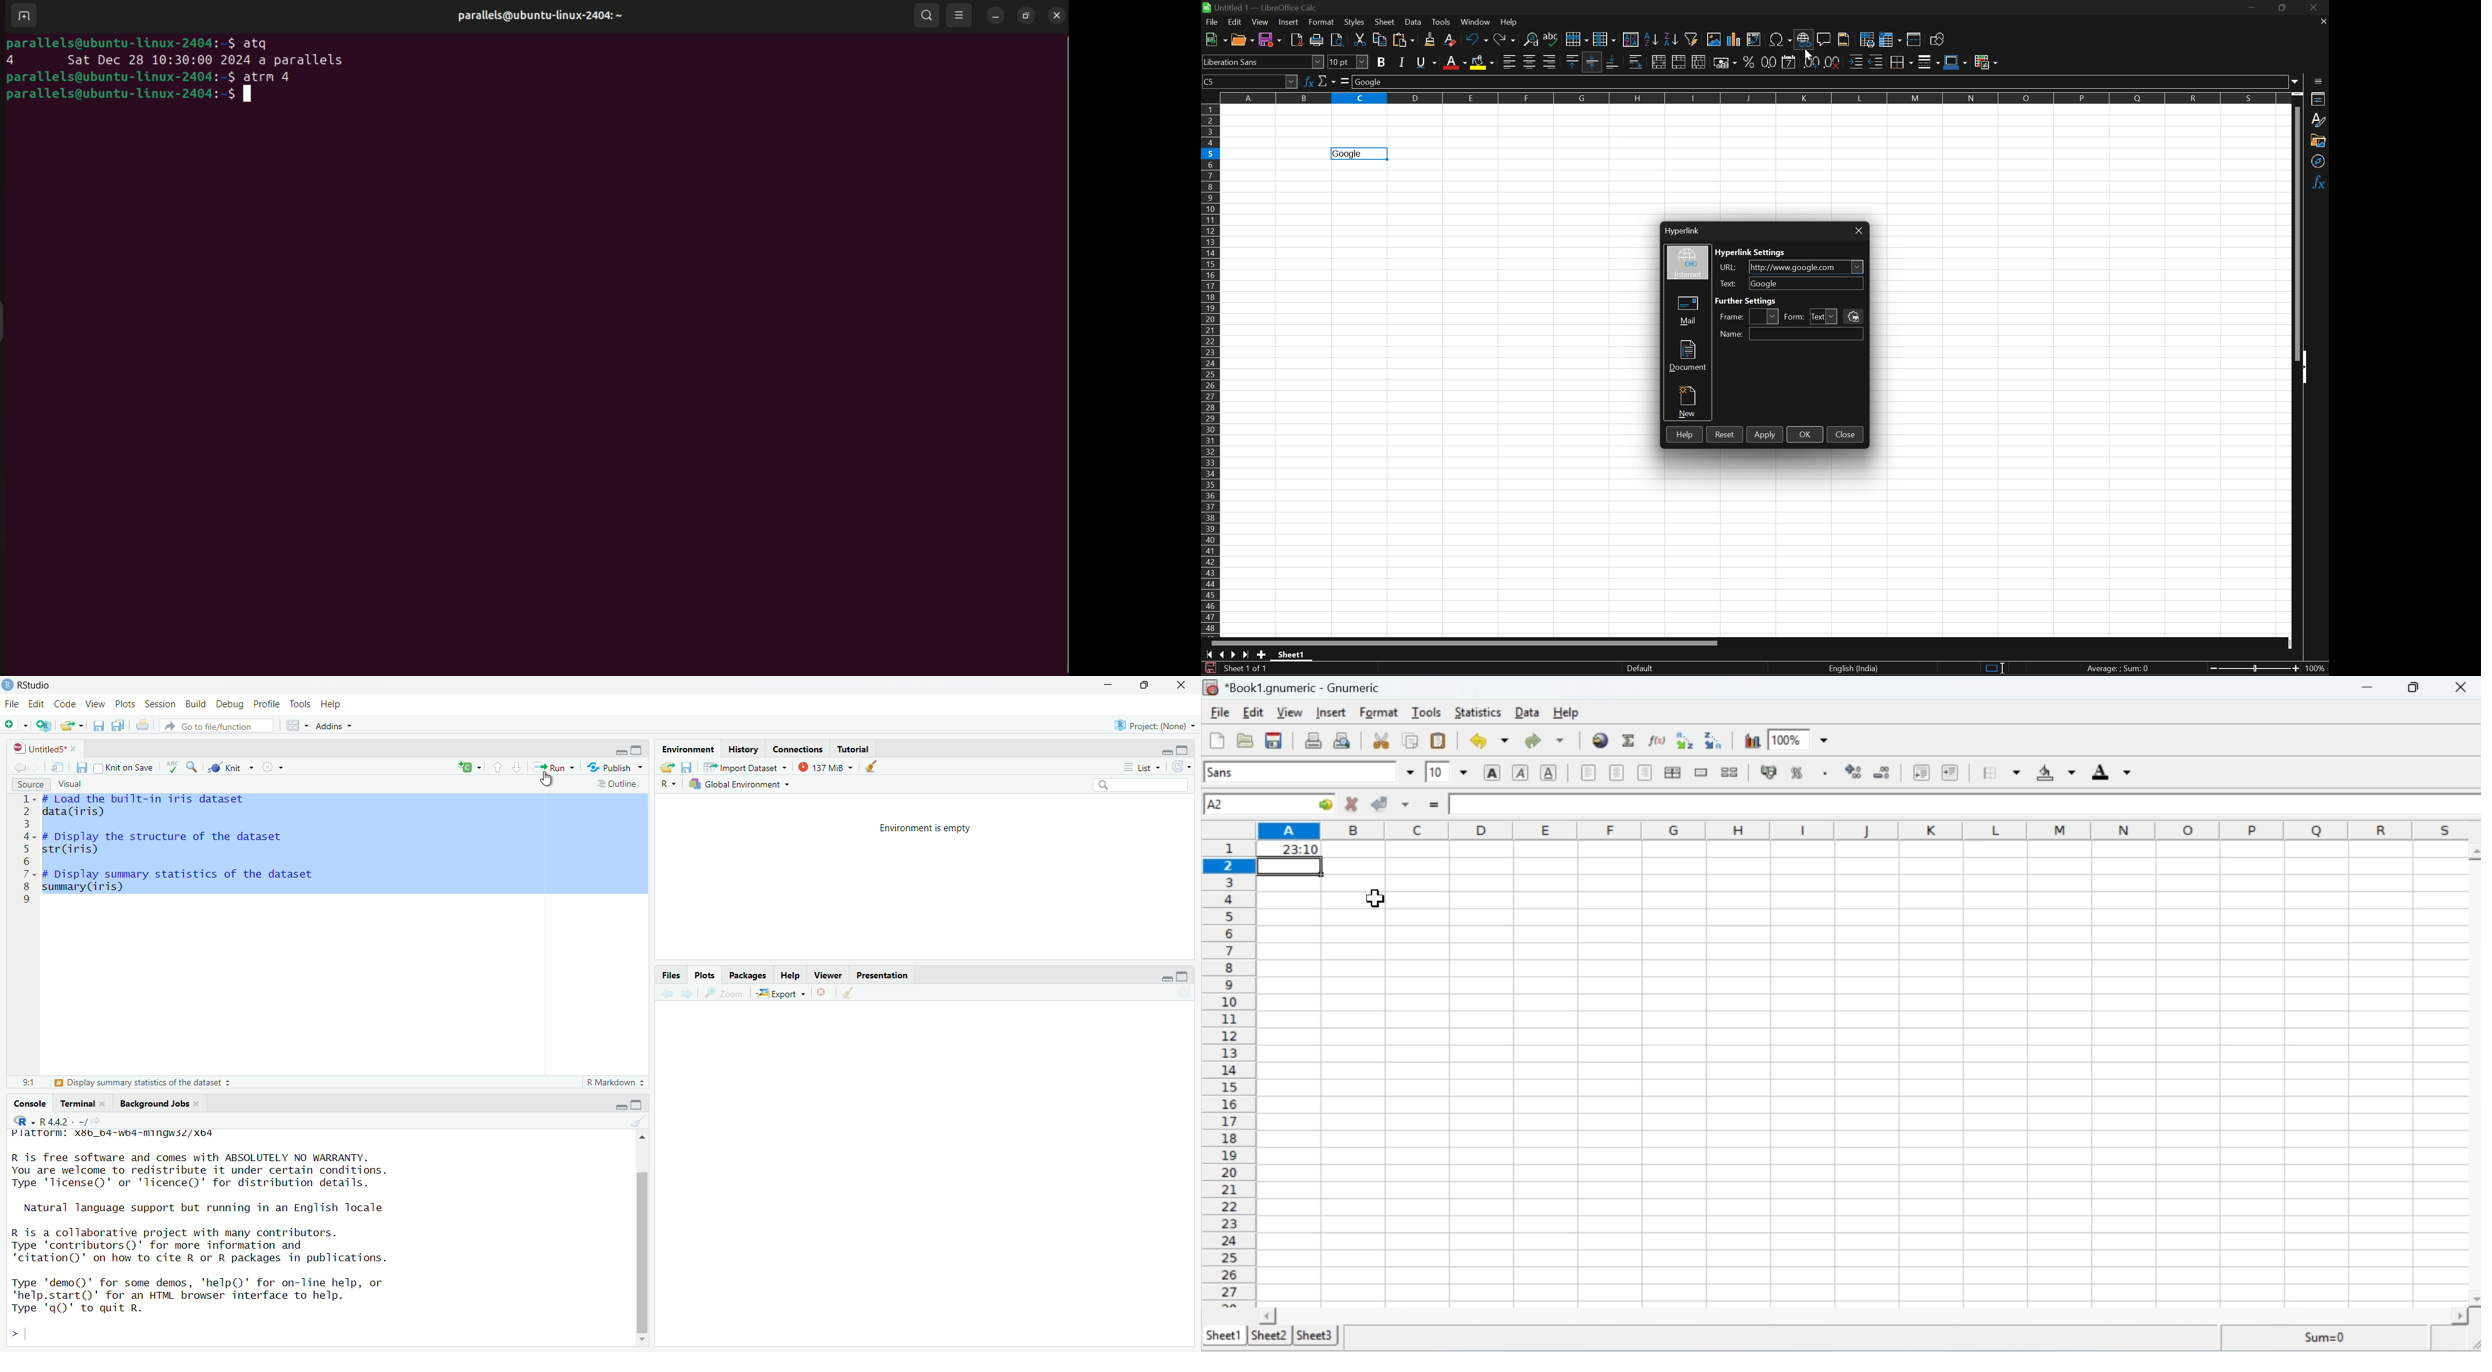 The height and width of the screenshot is (1372, 2492). Describe the element at coordinates (44, 727) in the screenshot. I see `Create new project` at that location.